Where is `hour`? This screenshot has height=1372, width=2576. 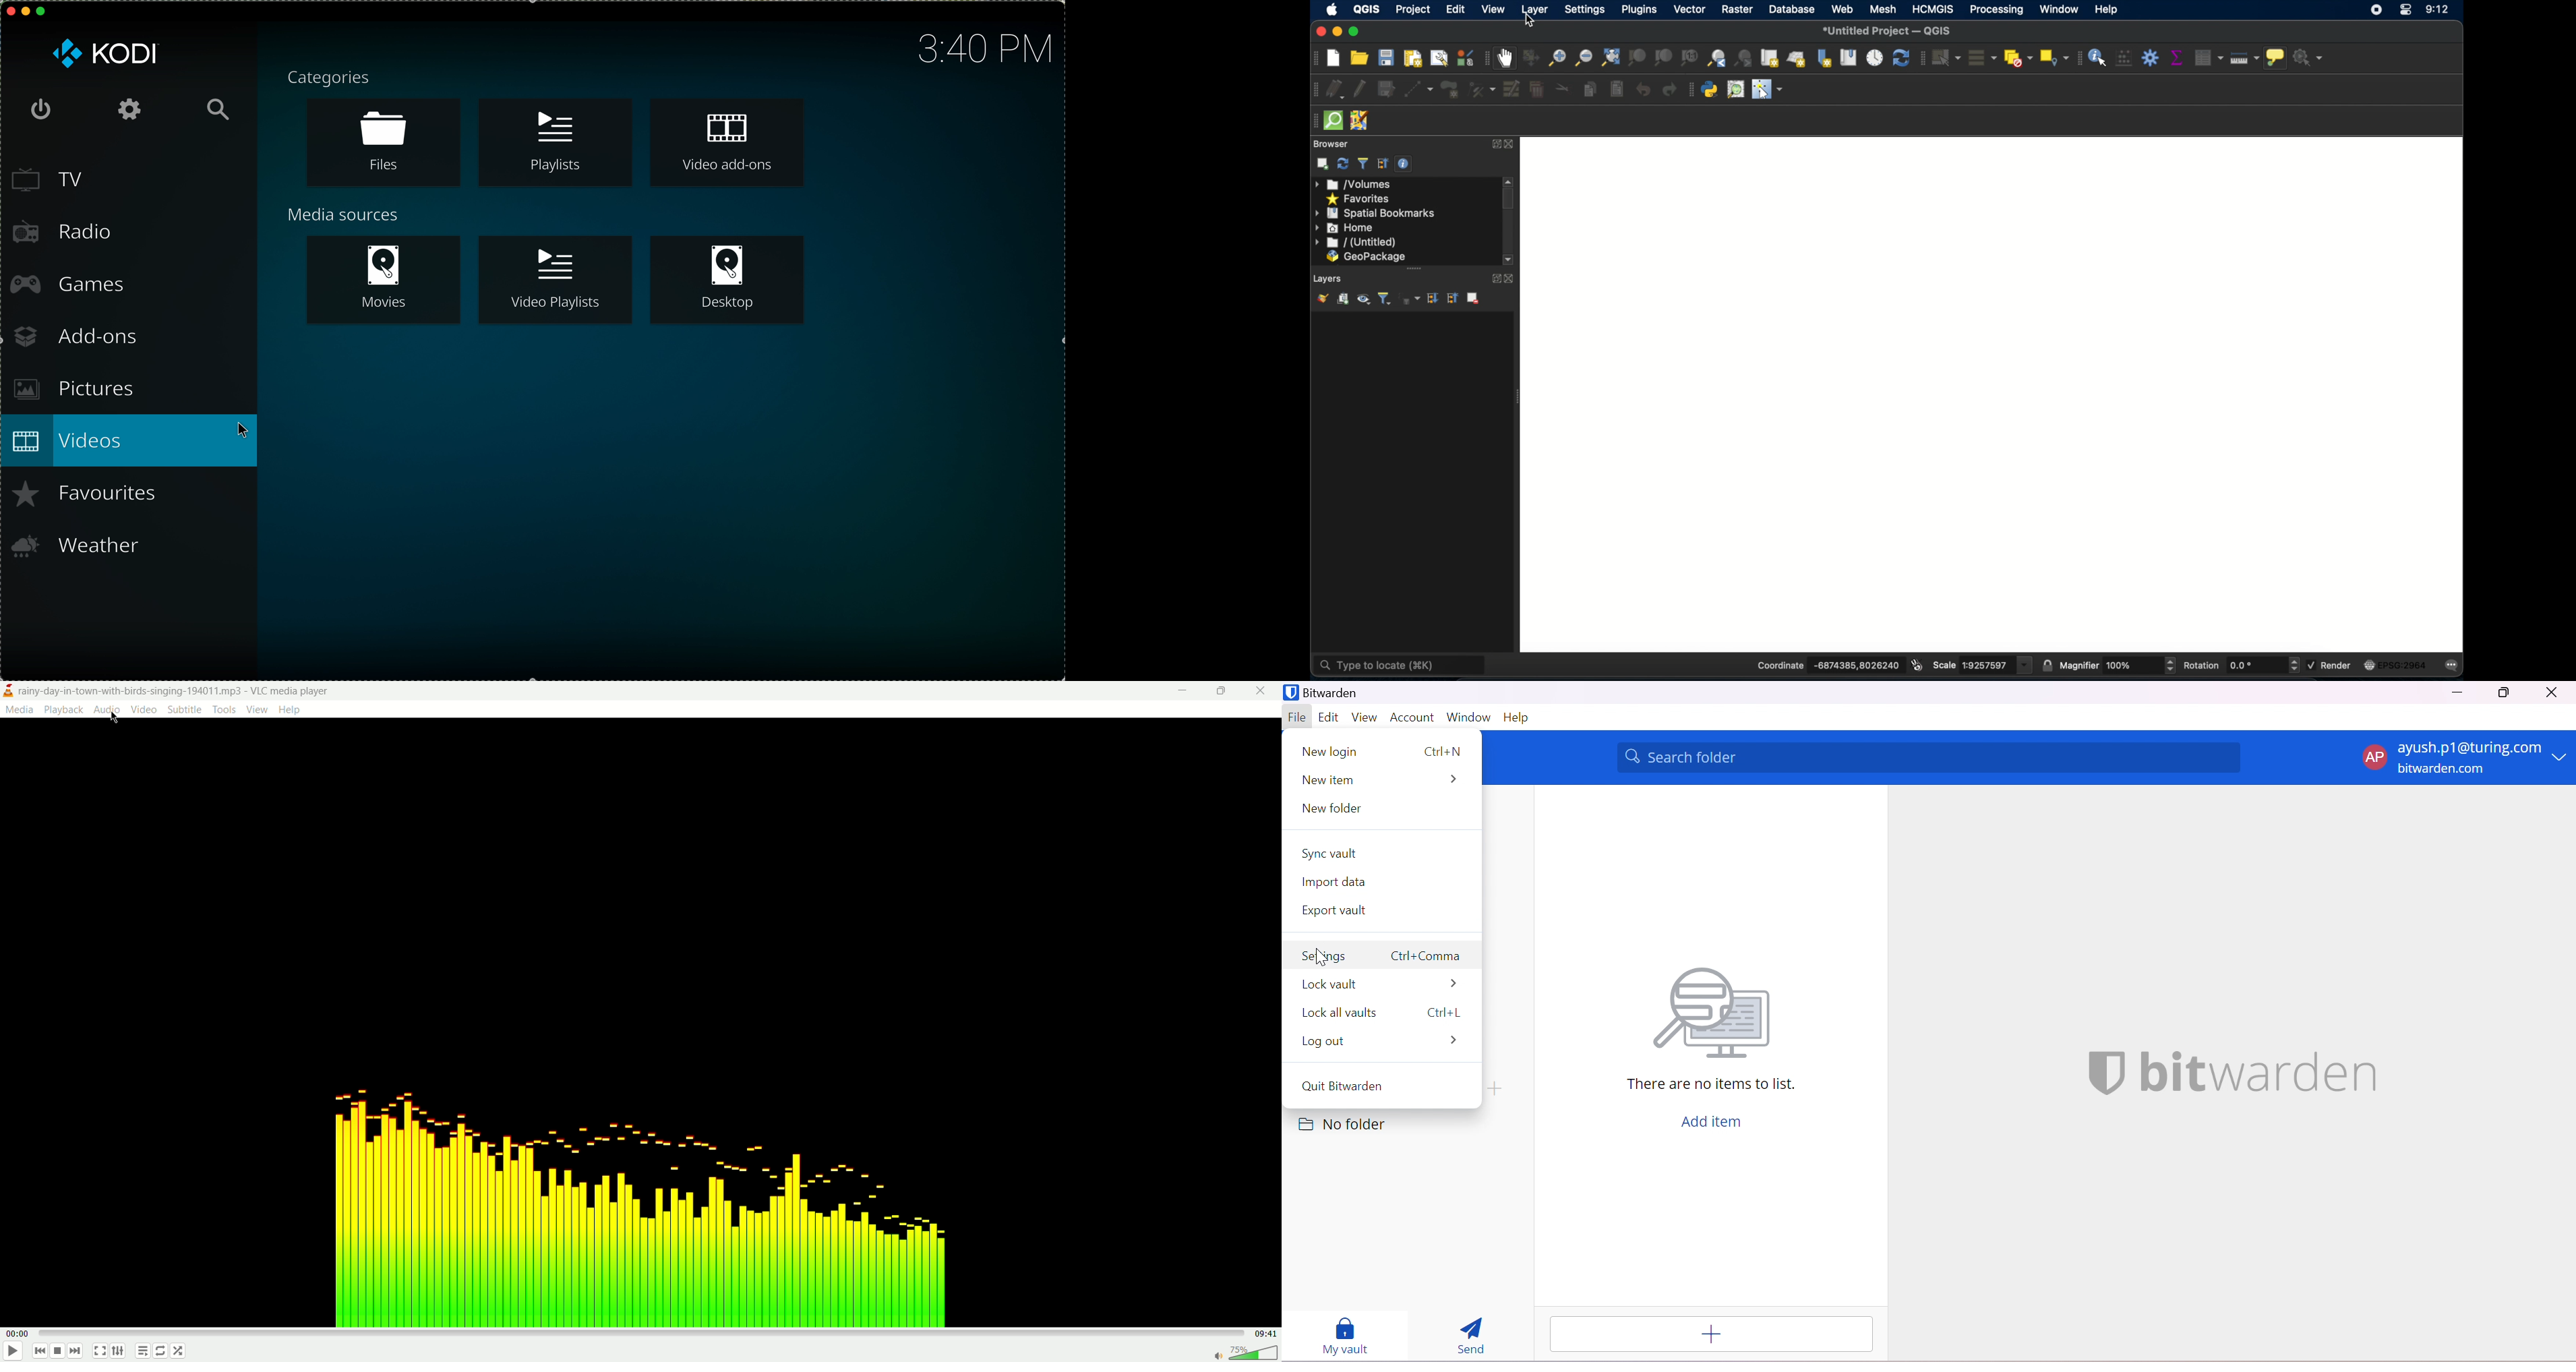
hour is located at coordinates (981, 50).